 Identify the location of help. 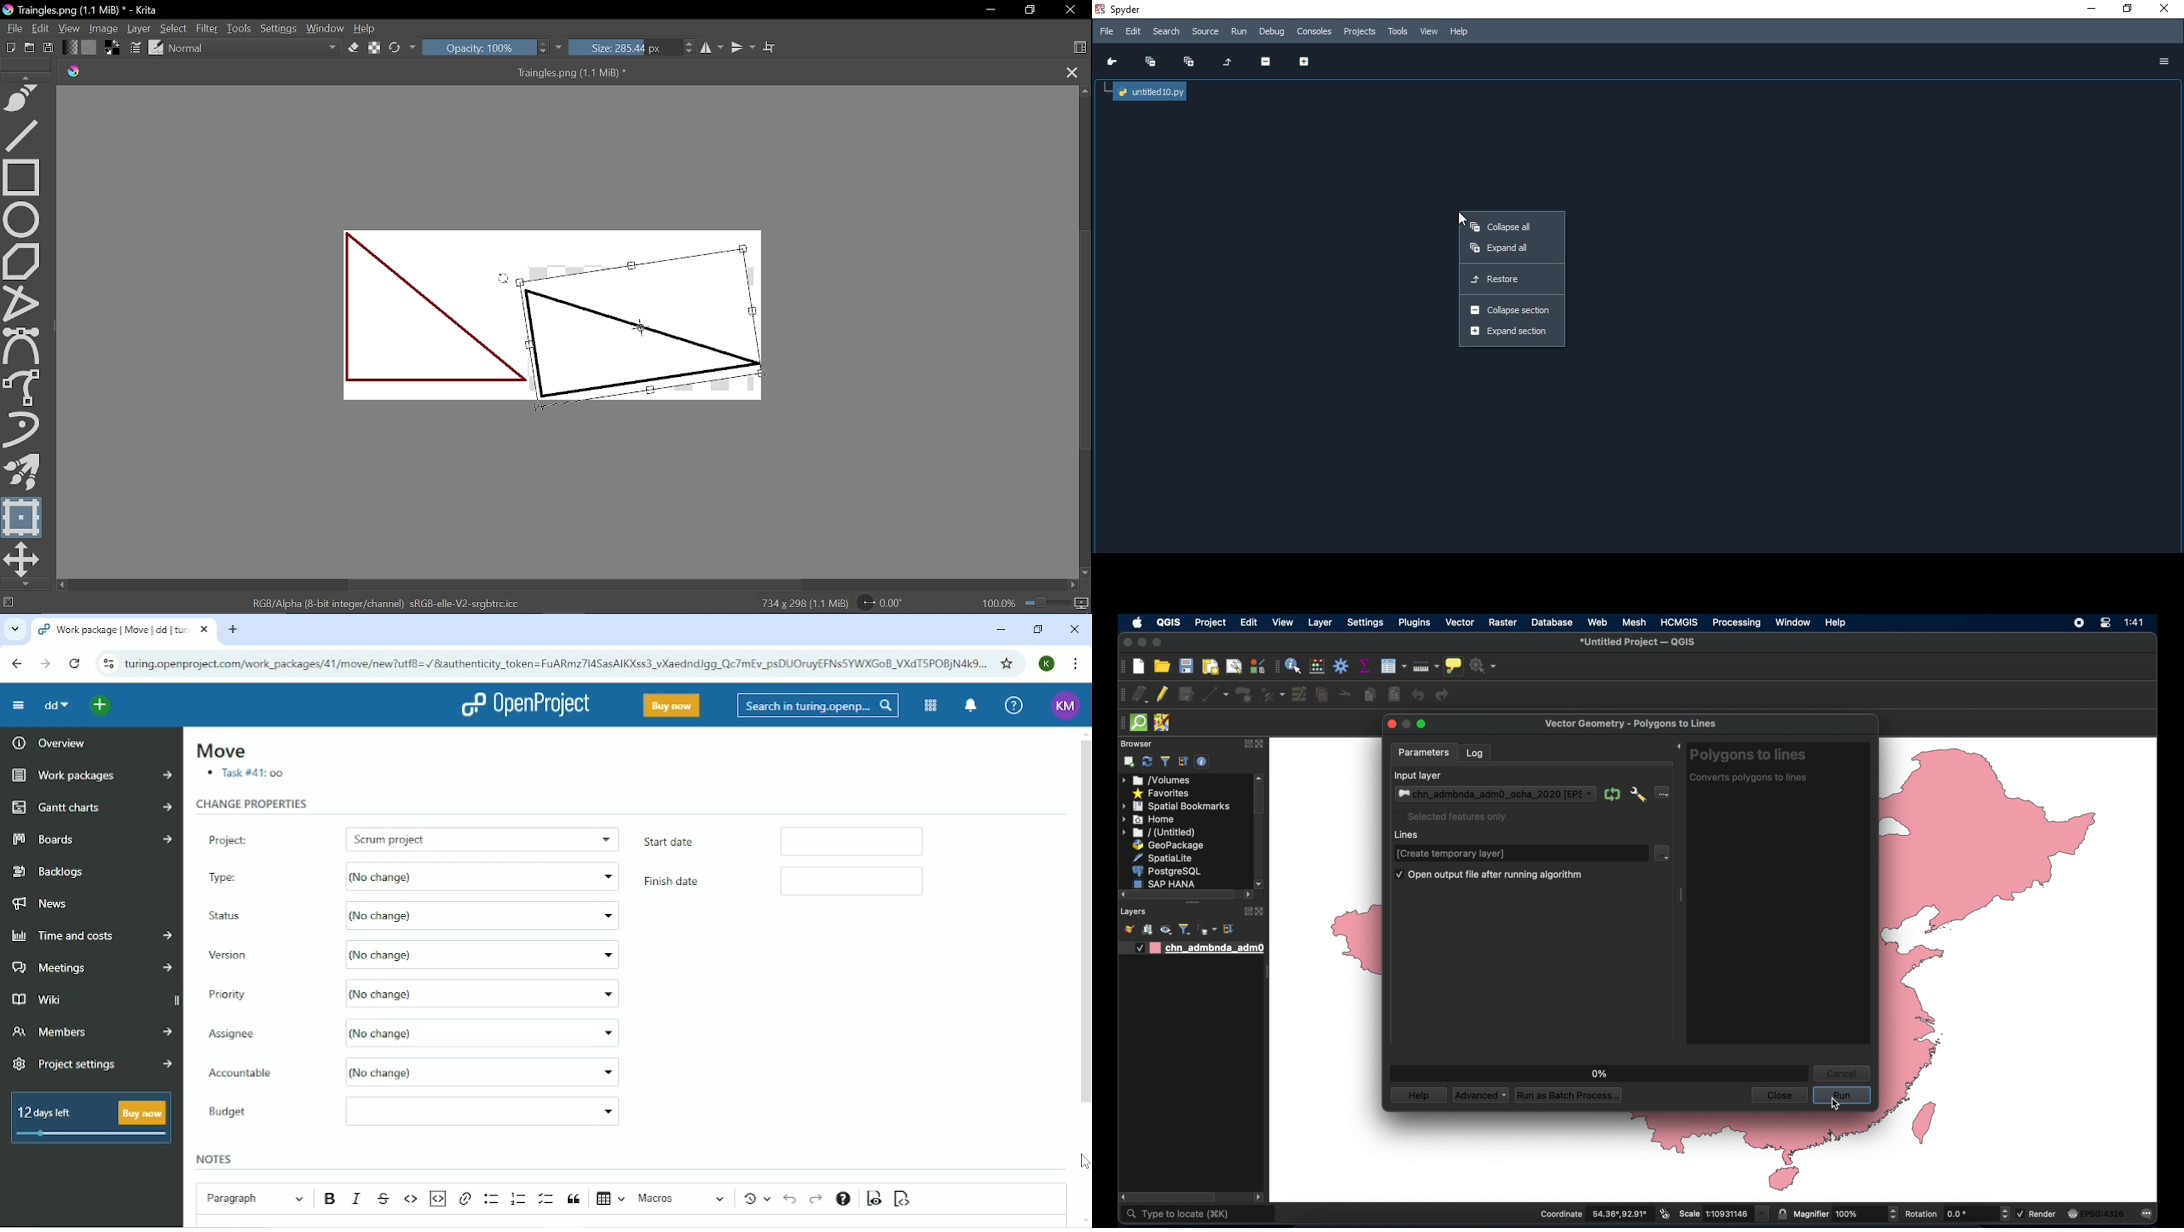
(1417, 1094).